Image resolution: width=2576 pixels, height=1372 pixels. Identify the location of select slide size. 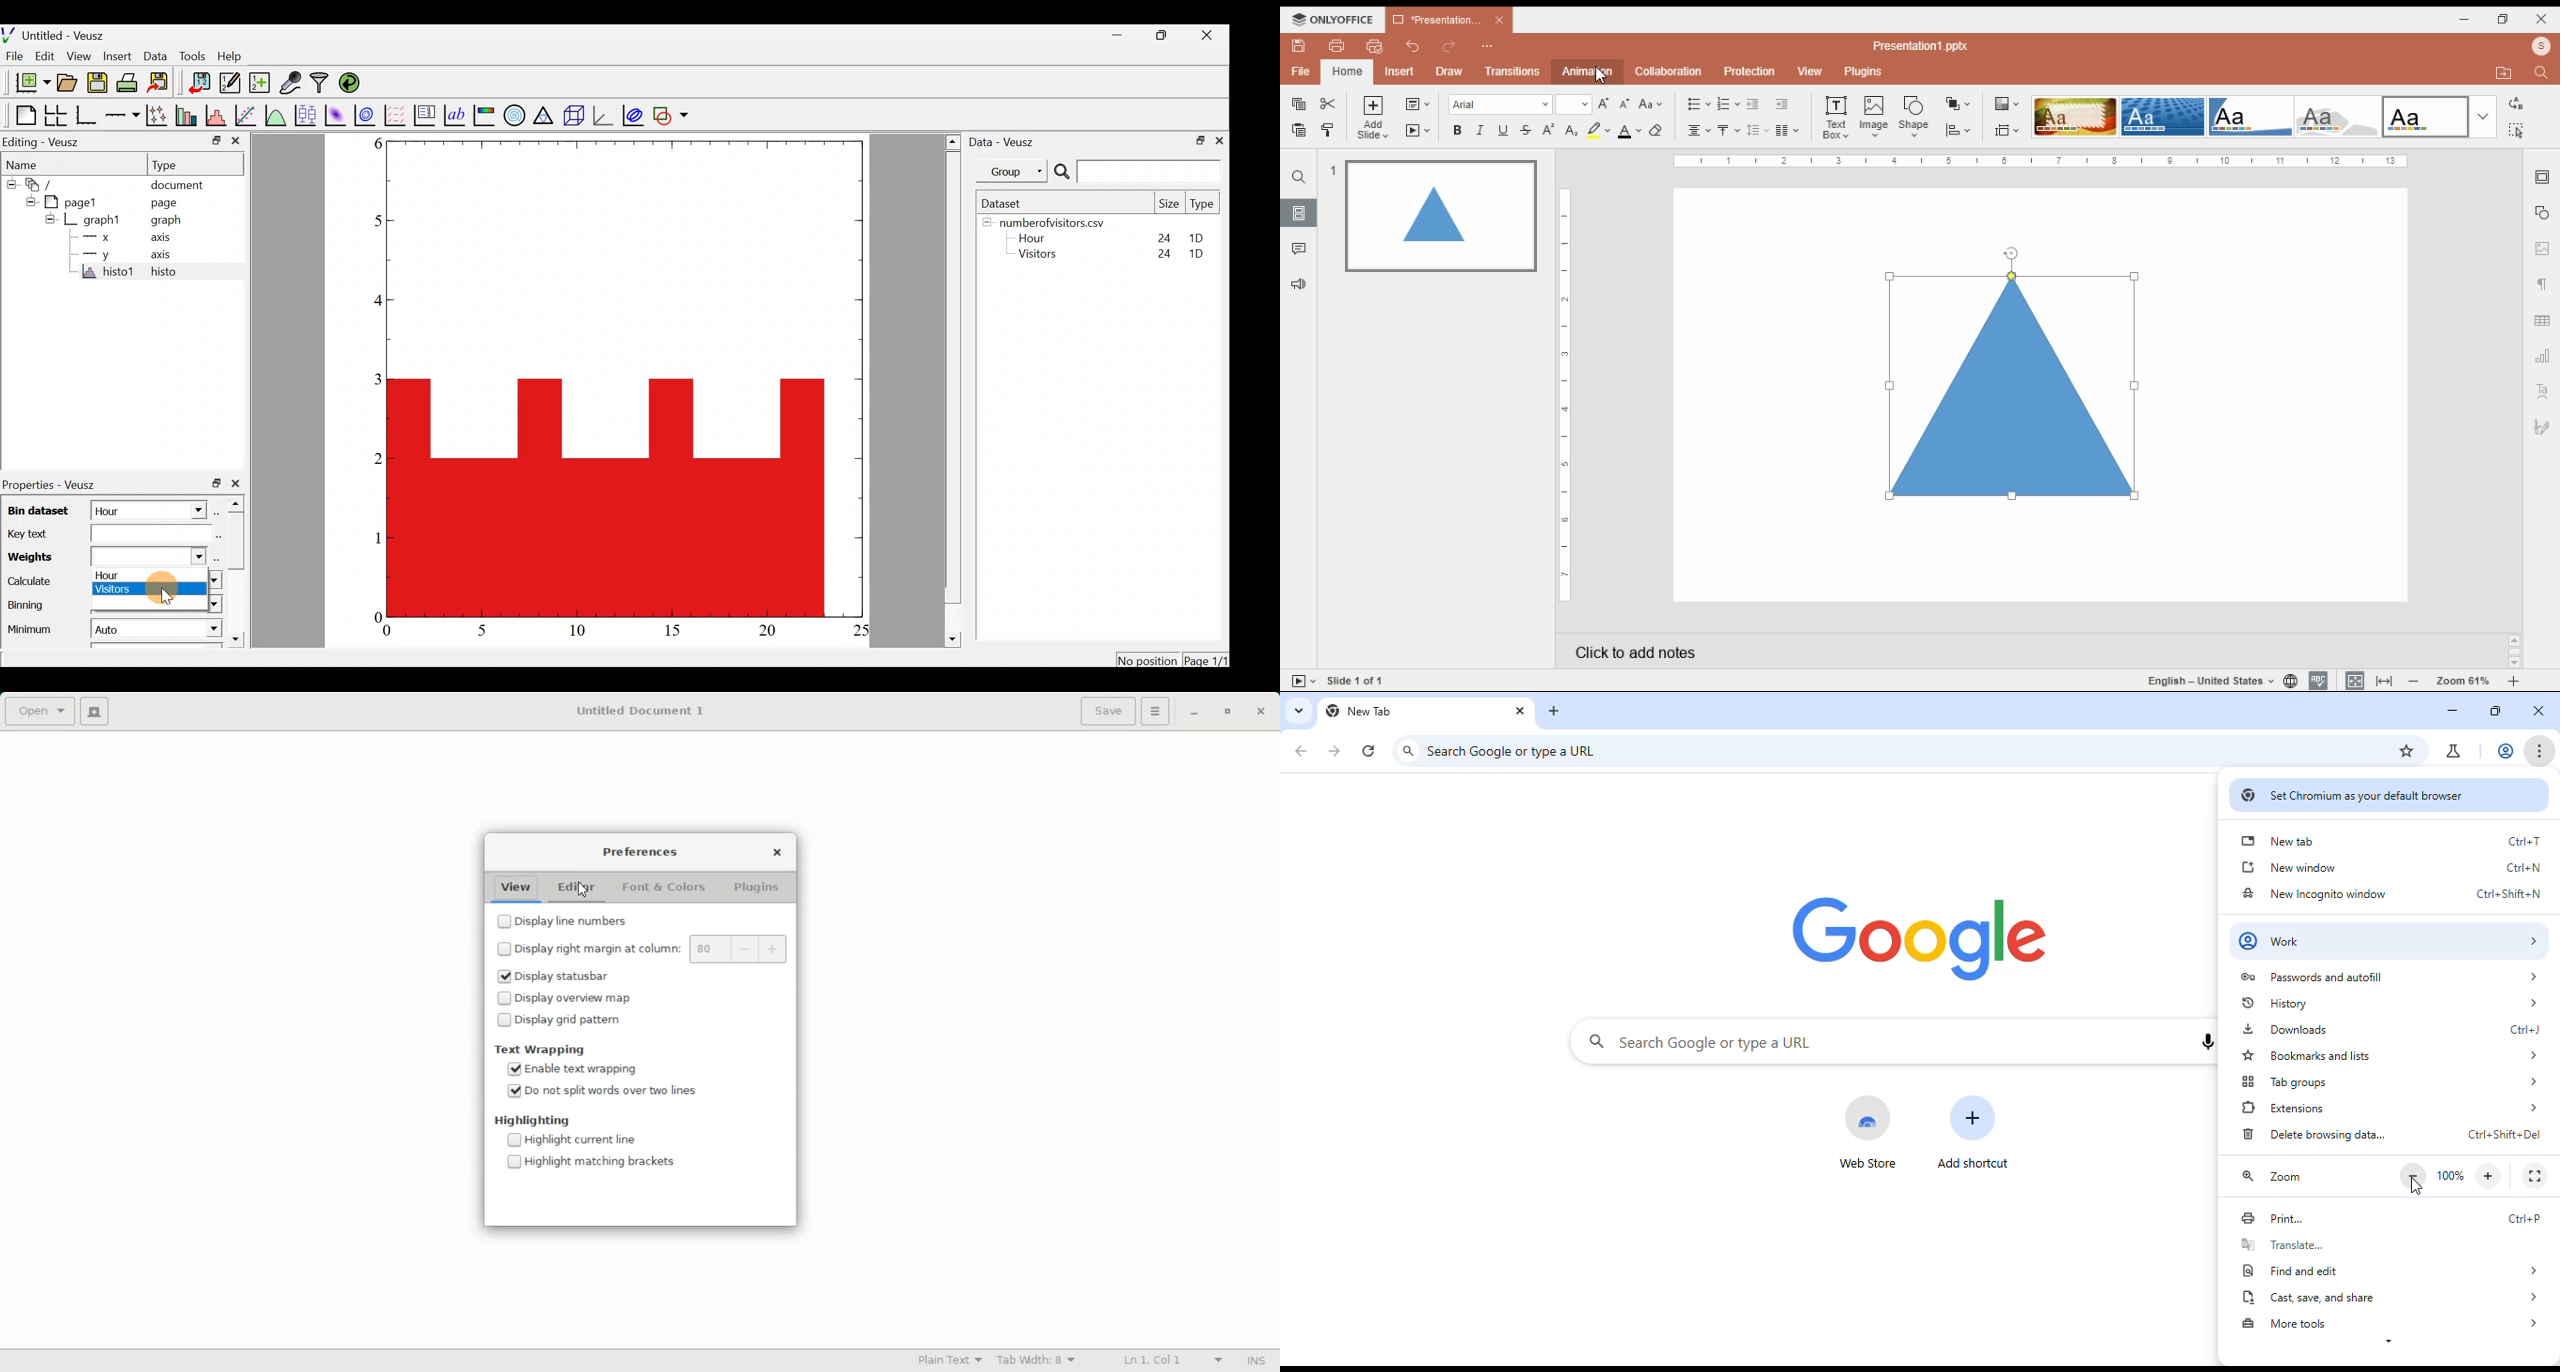
(2006, 130).